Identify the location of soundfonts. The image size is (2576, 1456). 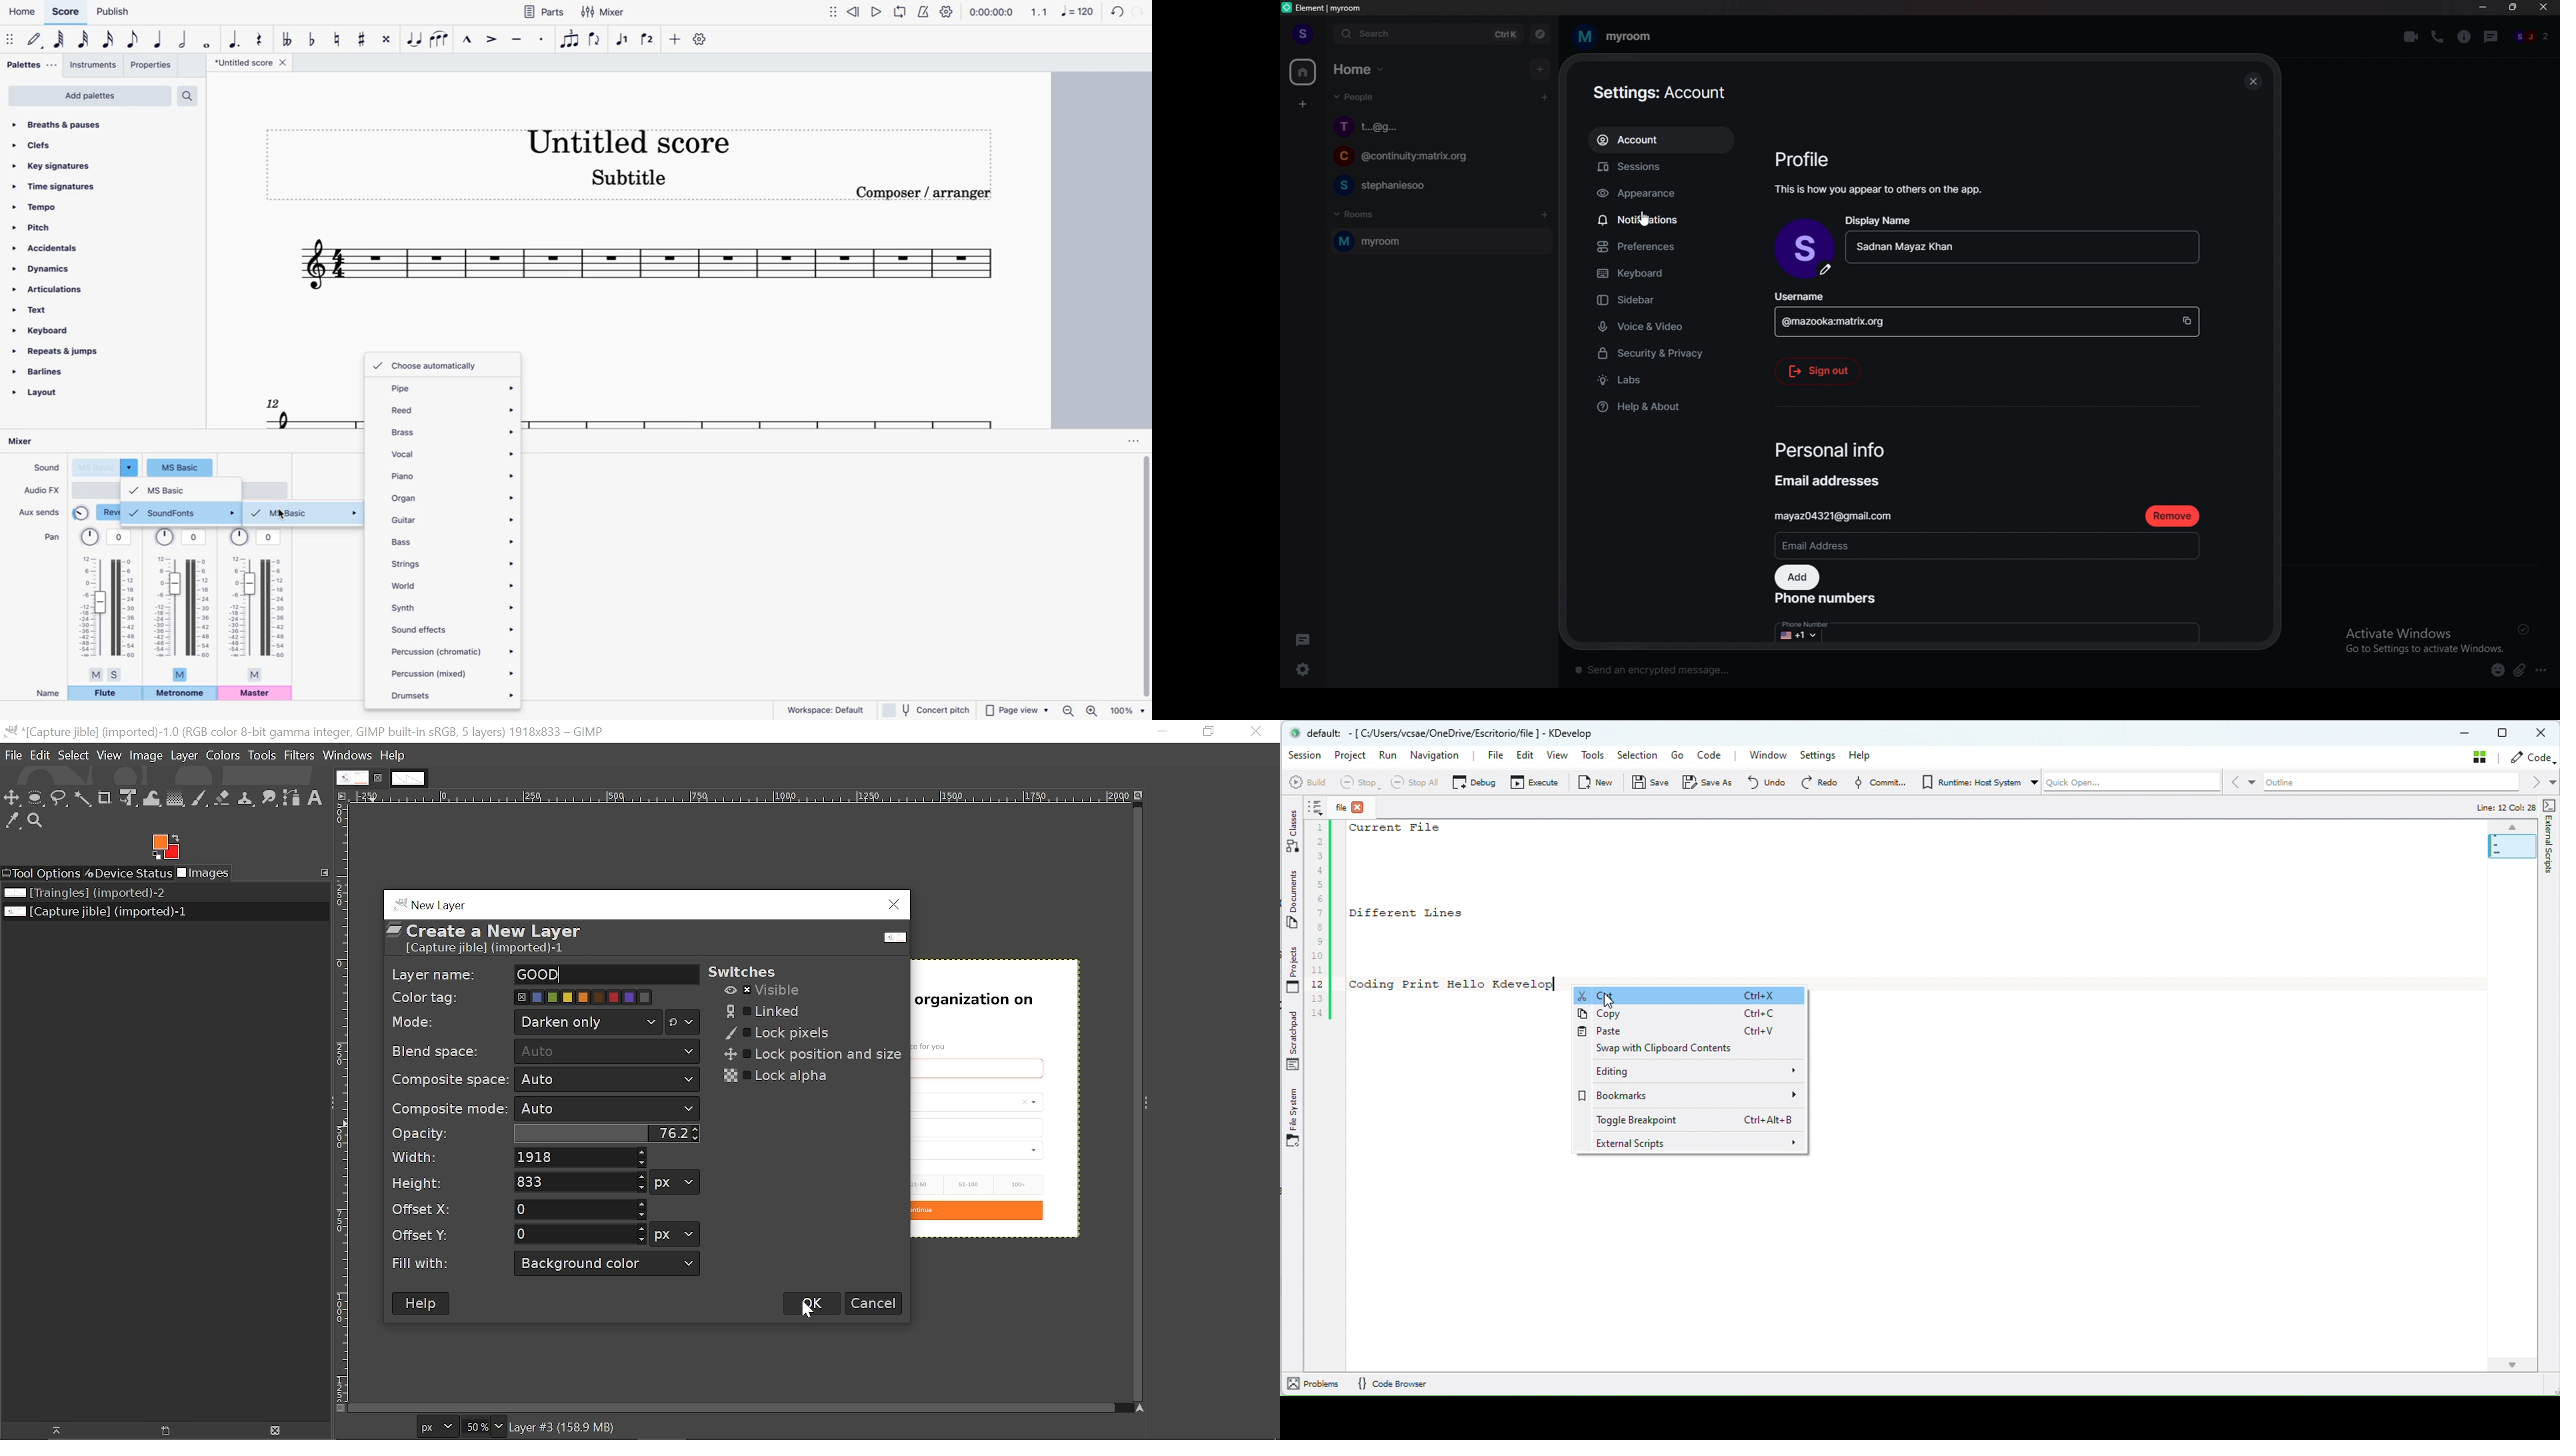
(182, 512).